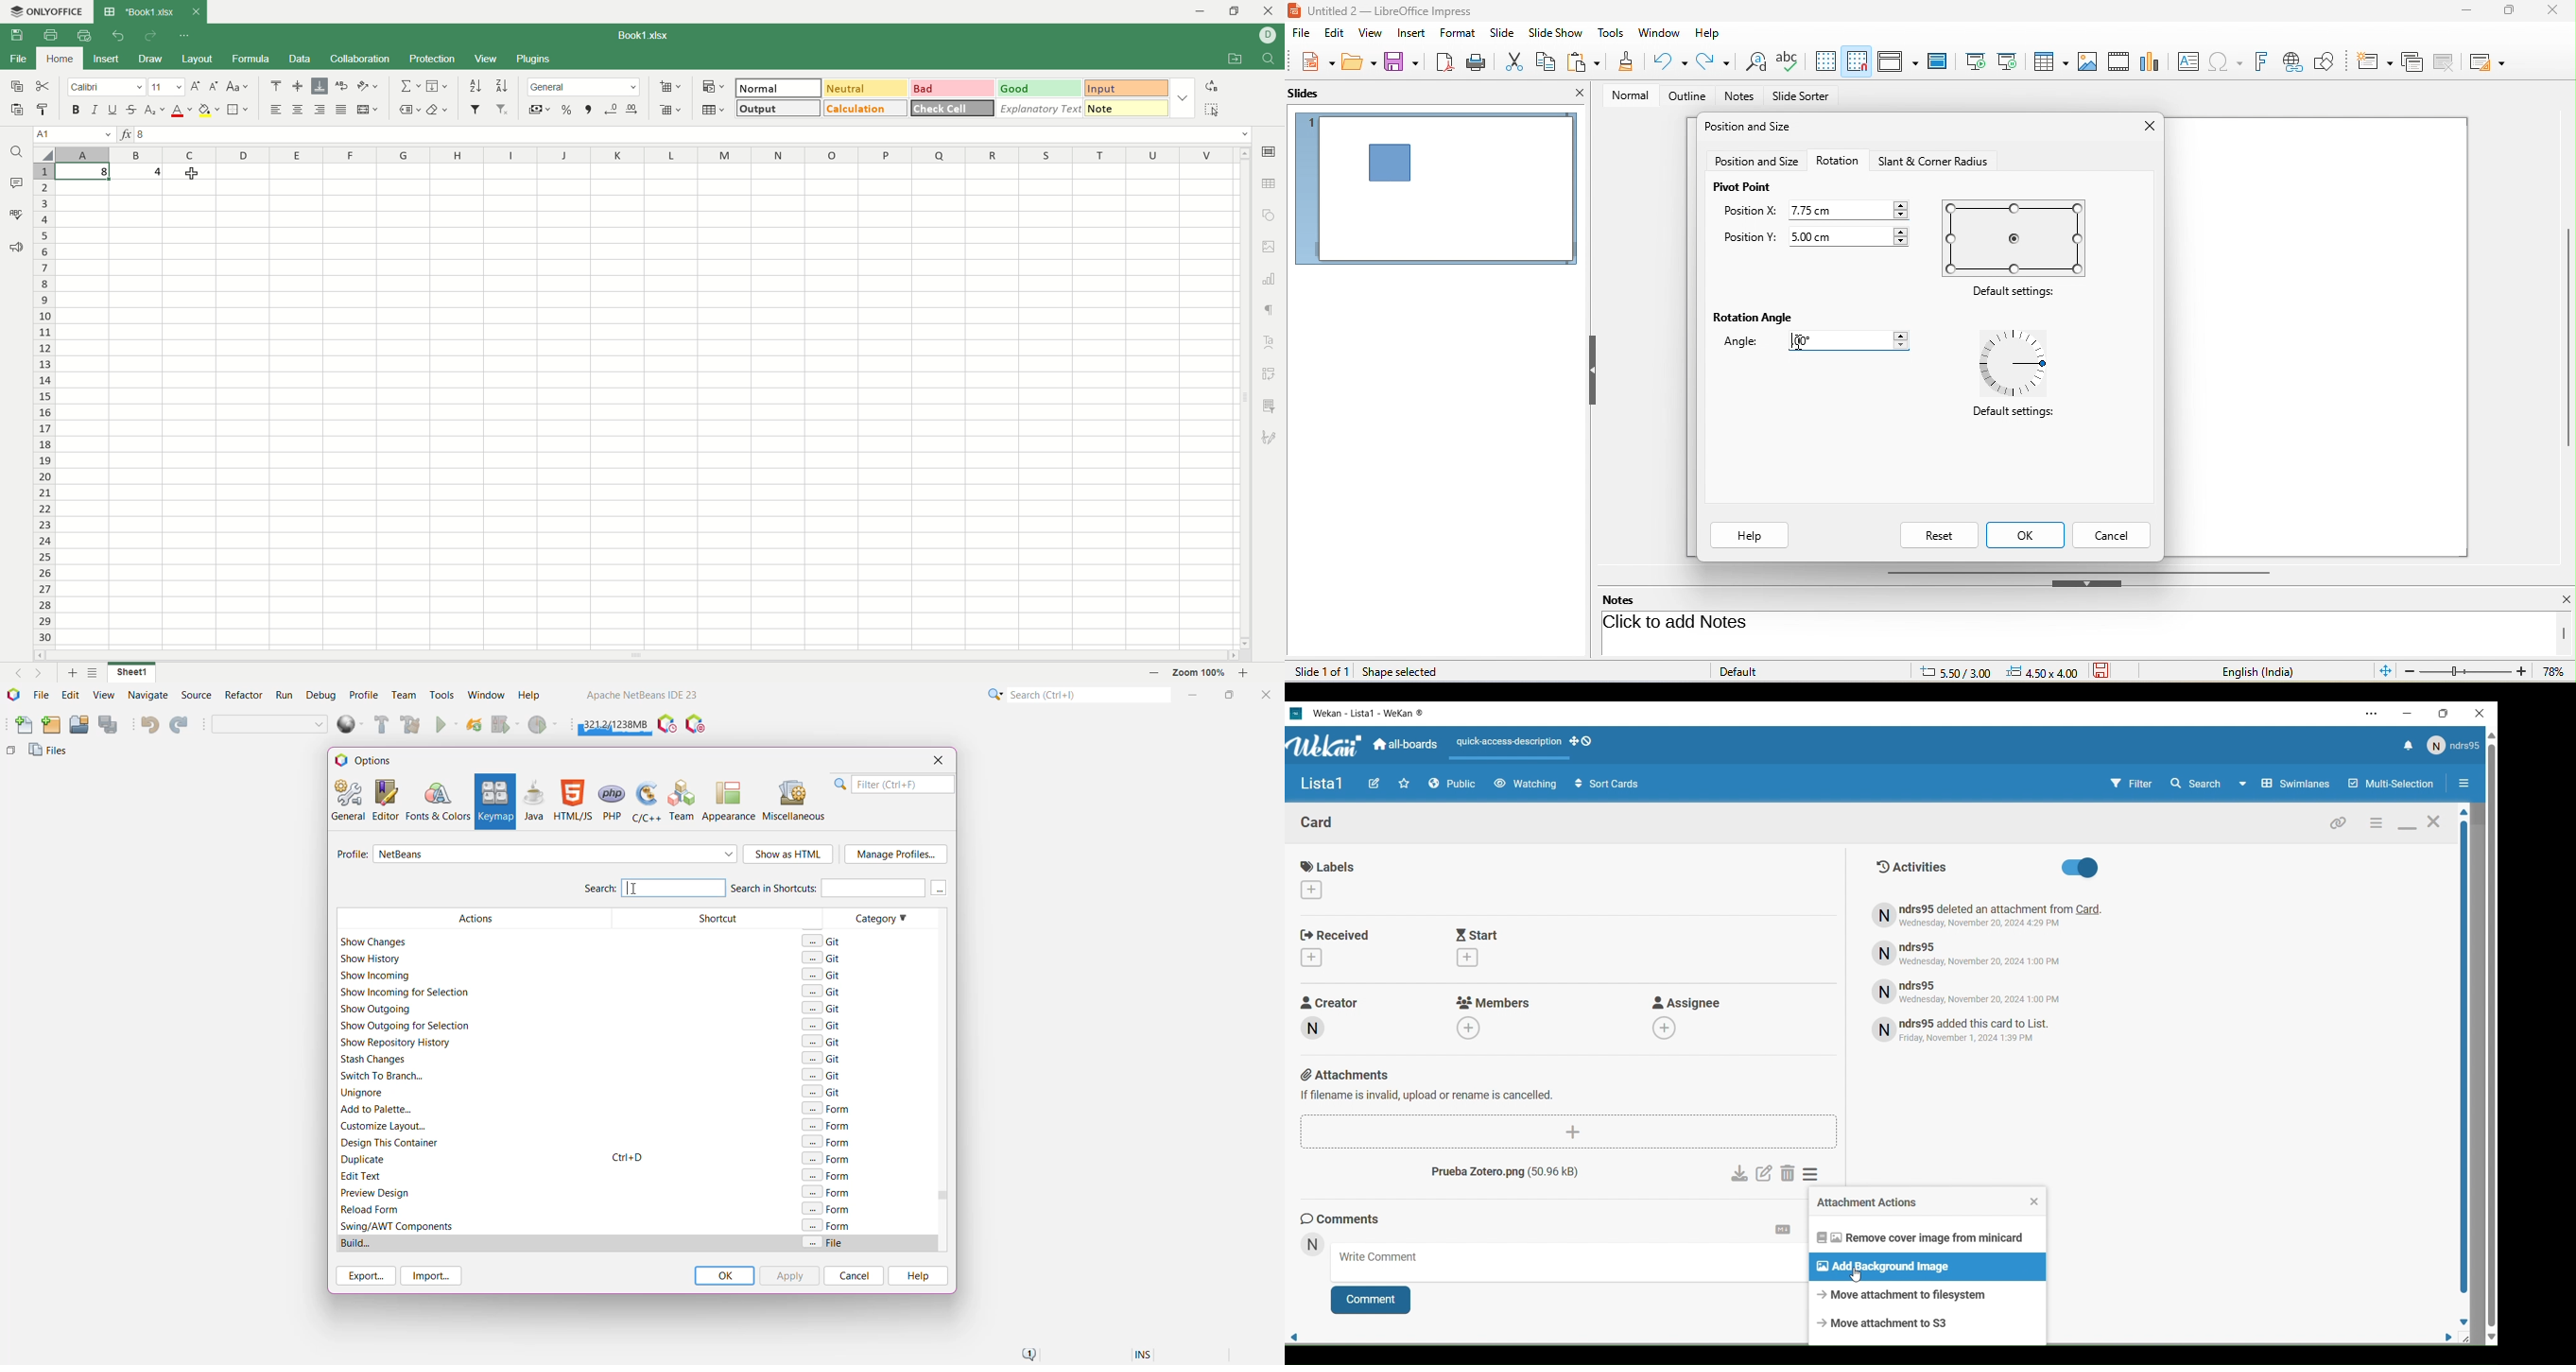  Describe the element at coordinates (1995, 916) in the screenshot. I see `Text` at that location.